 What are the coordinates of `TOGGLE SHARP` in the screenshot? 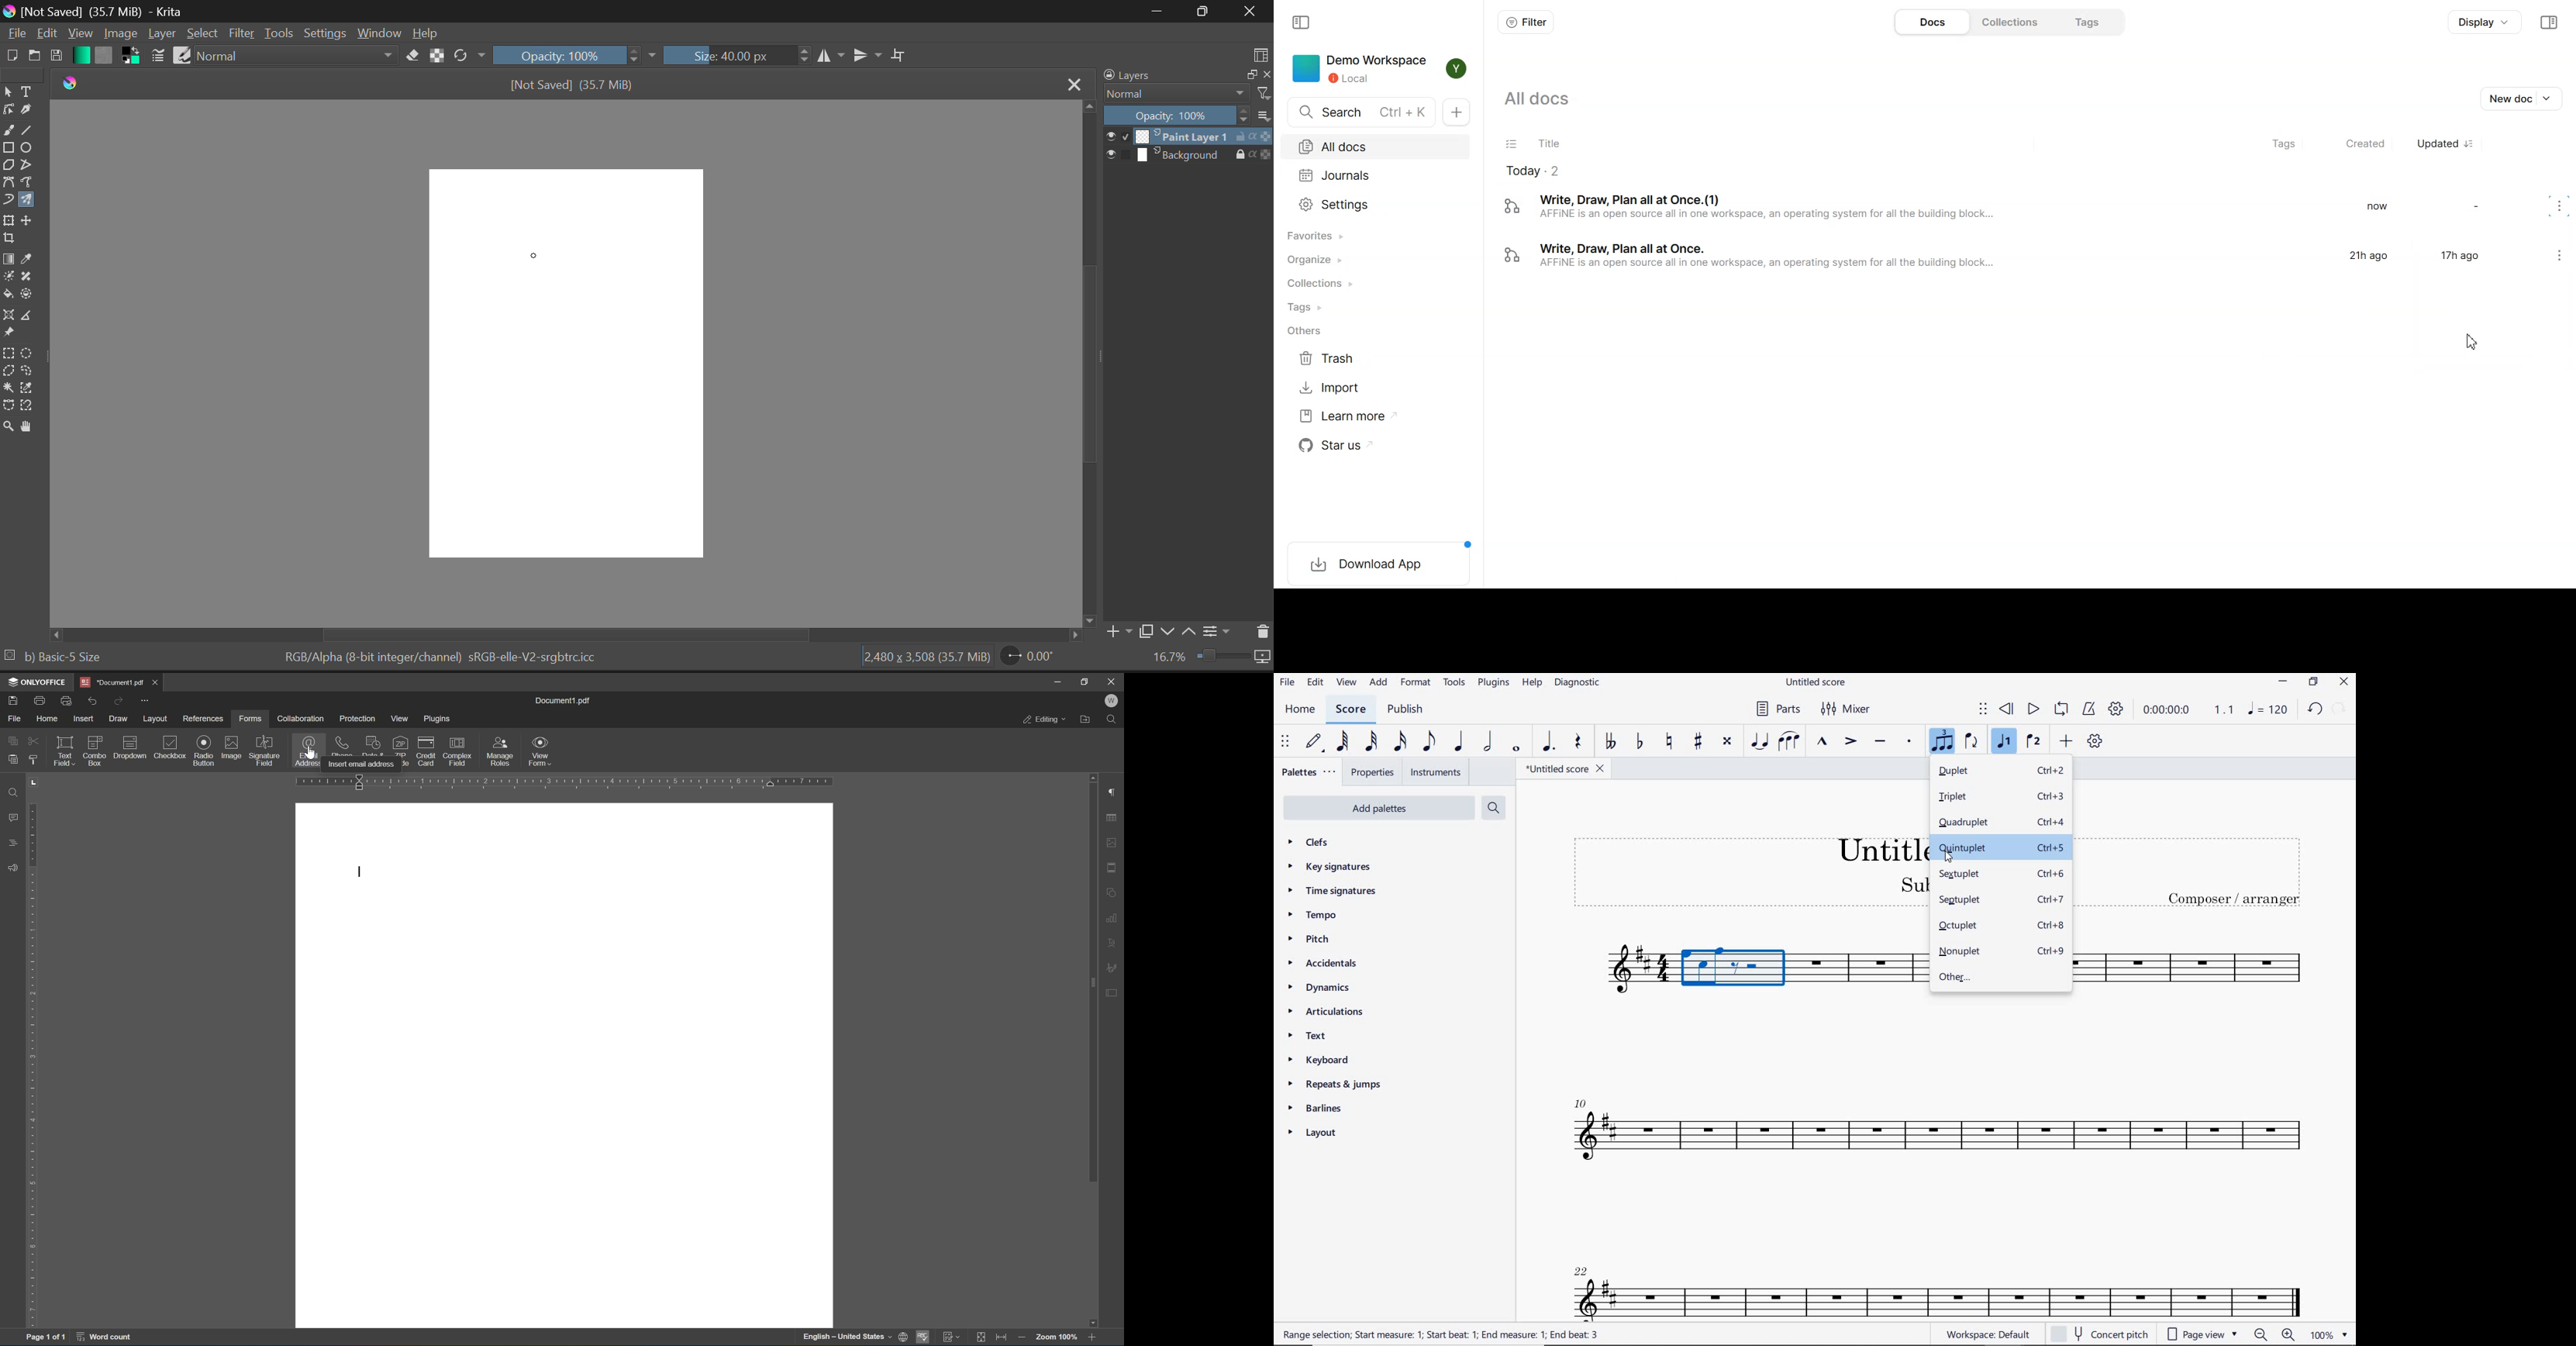 It's located at (1696, 742).